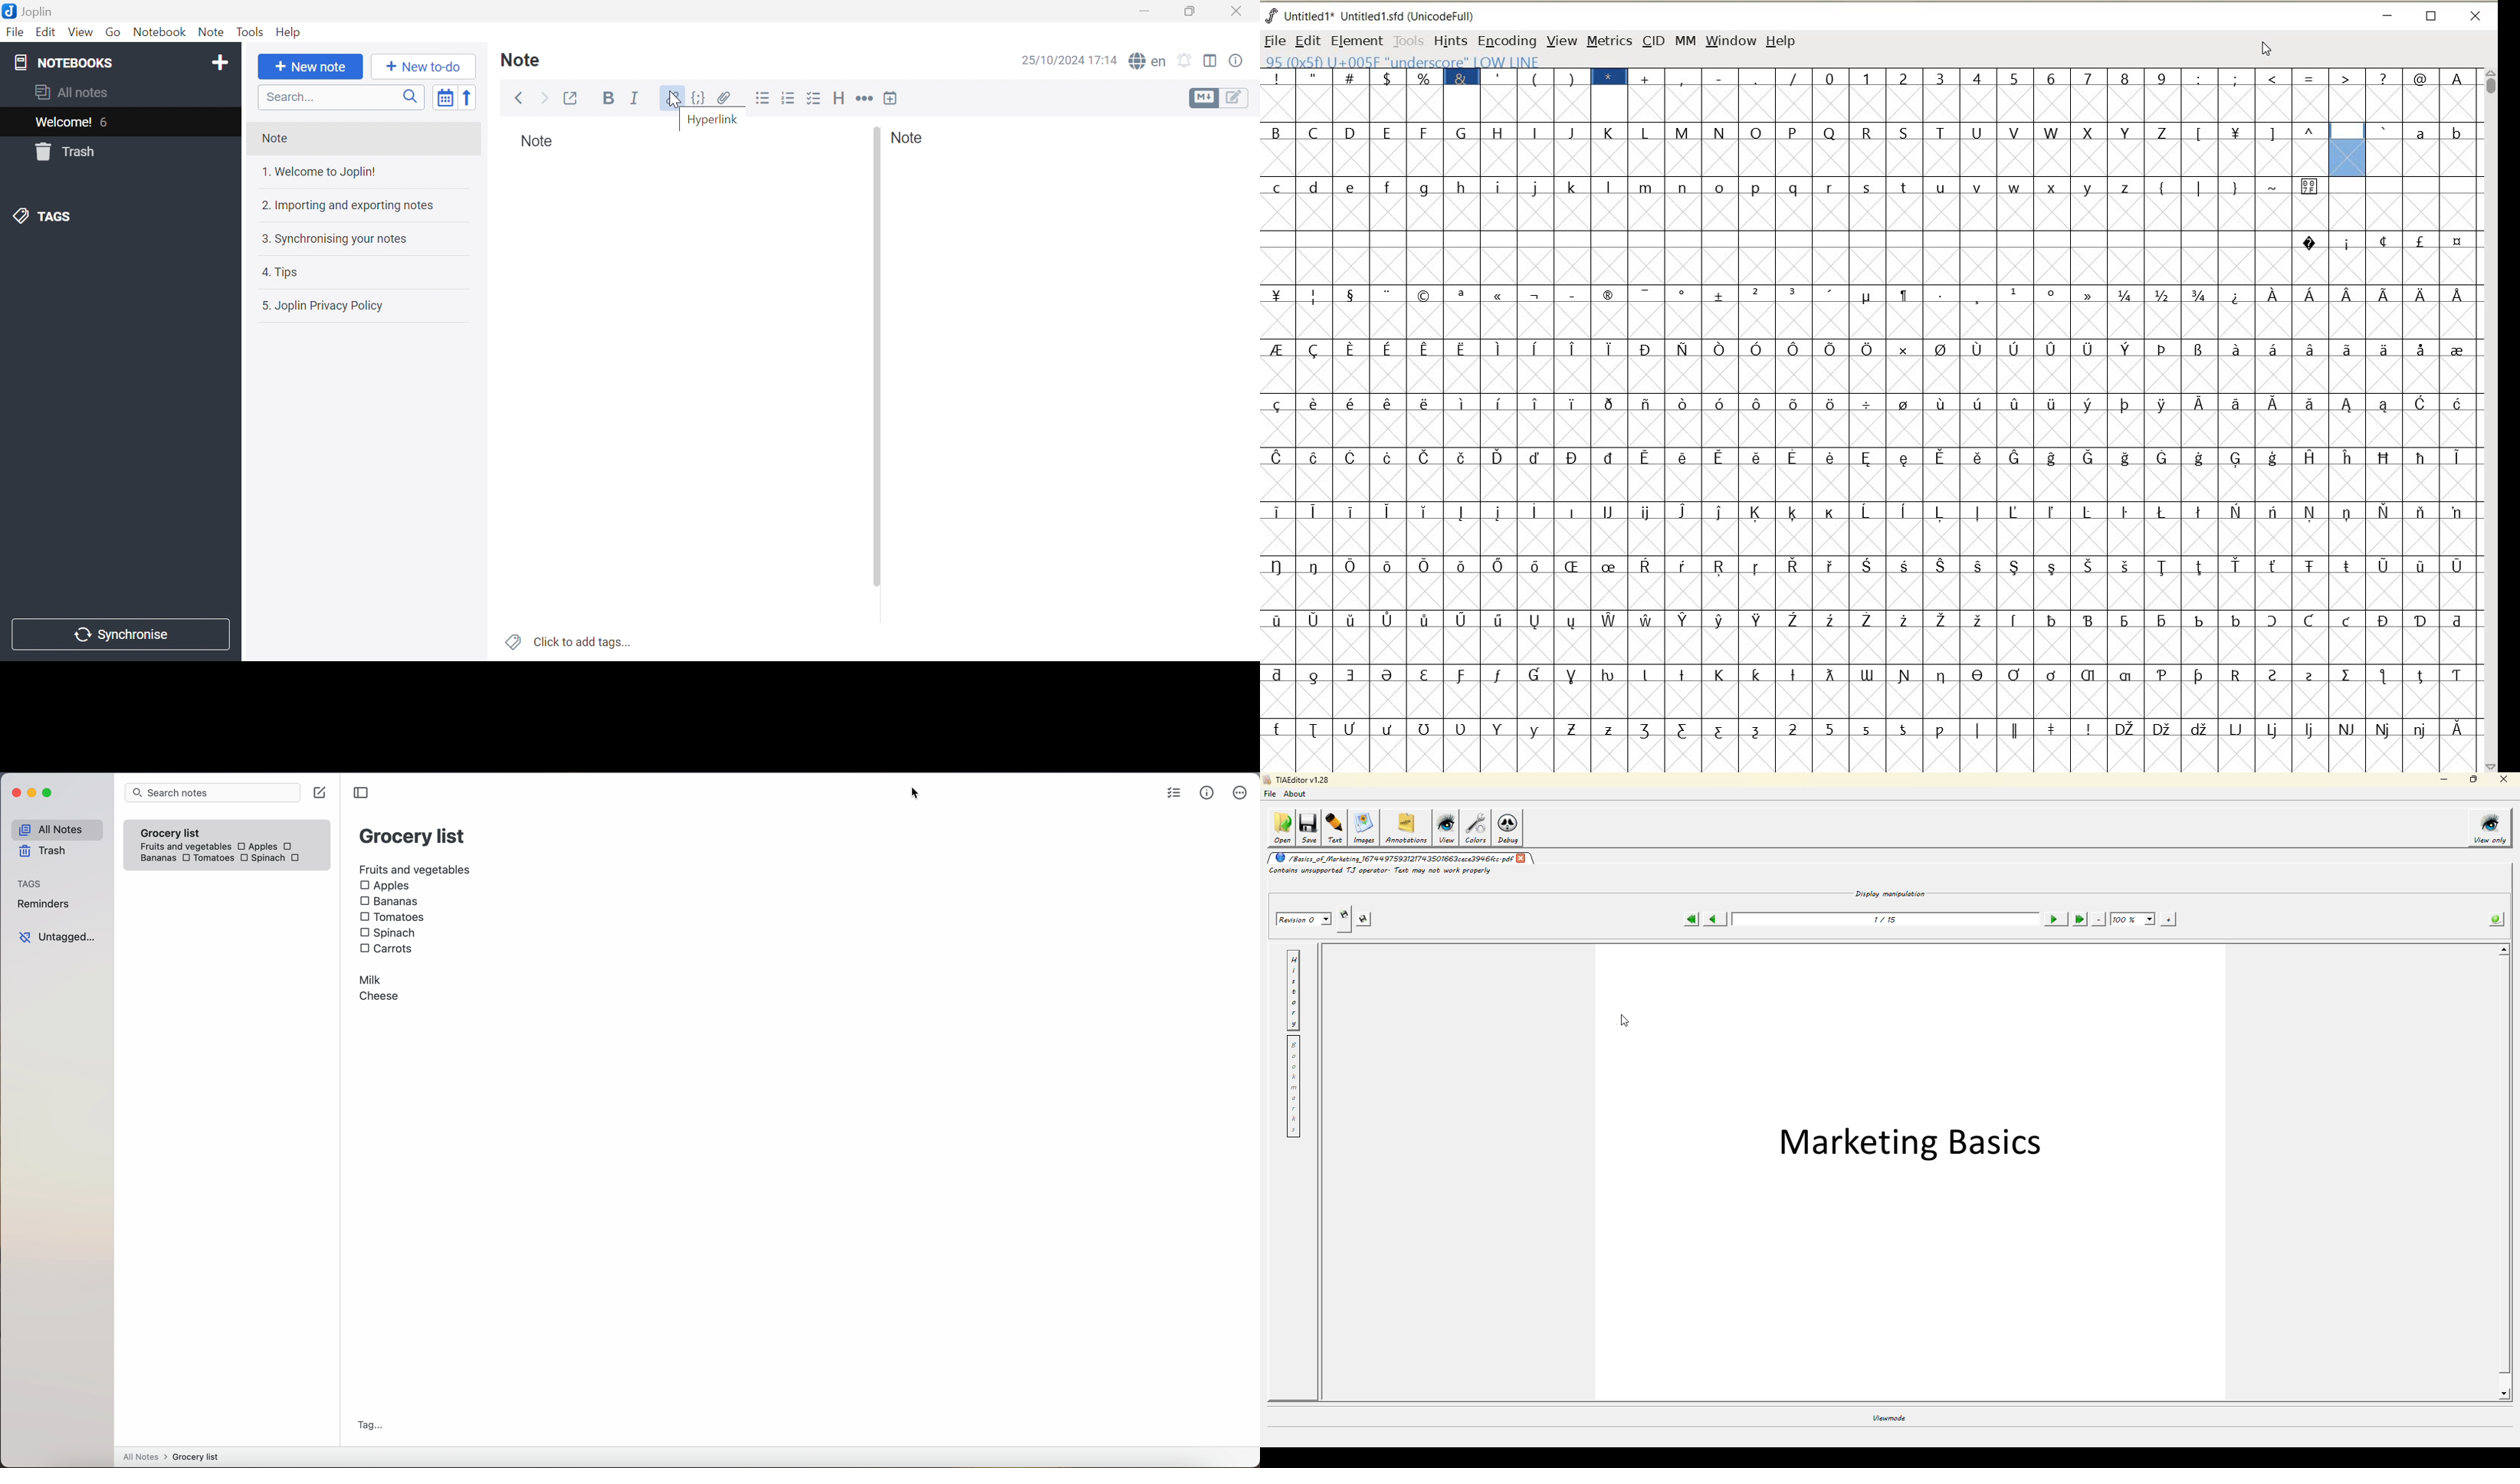  I want to click on Notebook, so click(160, 32).